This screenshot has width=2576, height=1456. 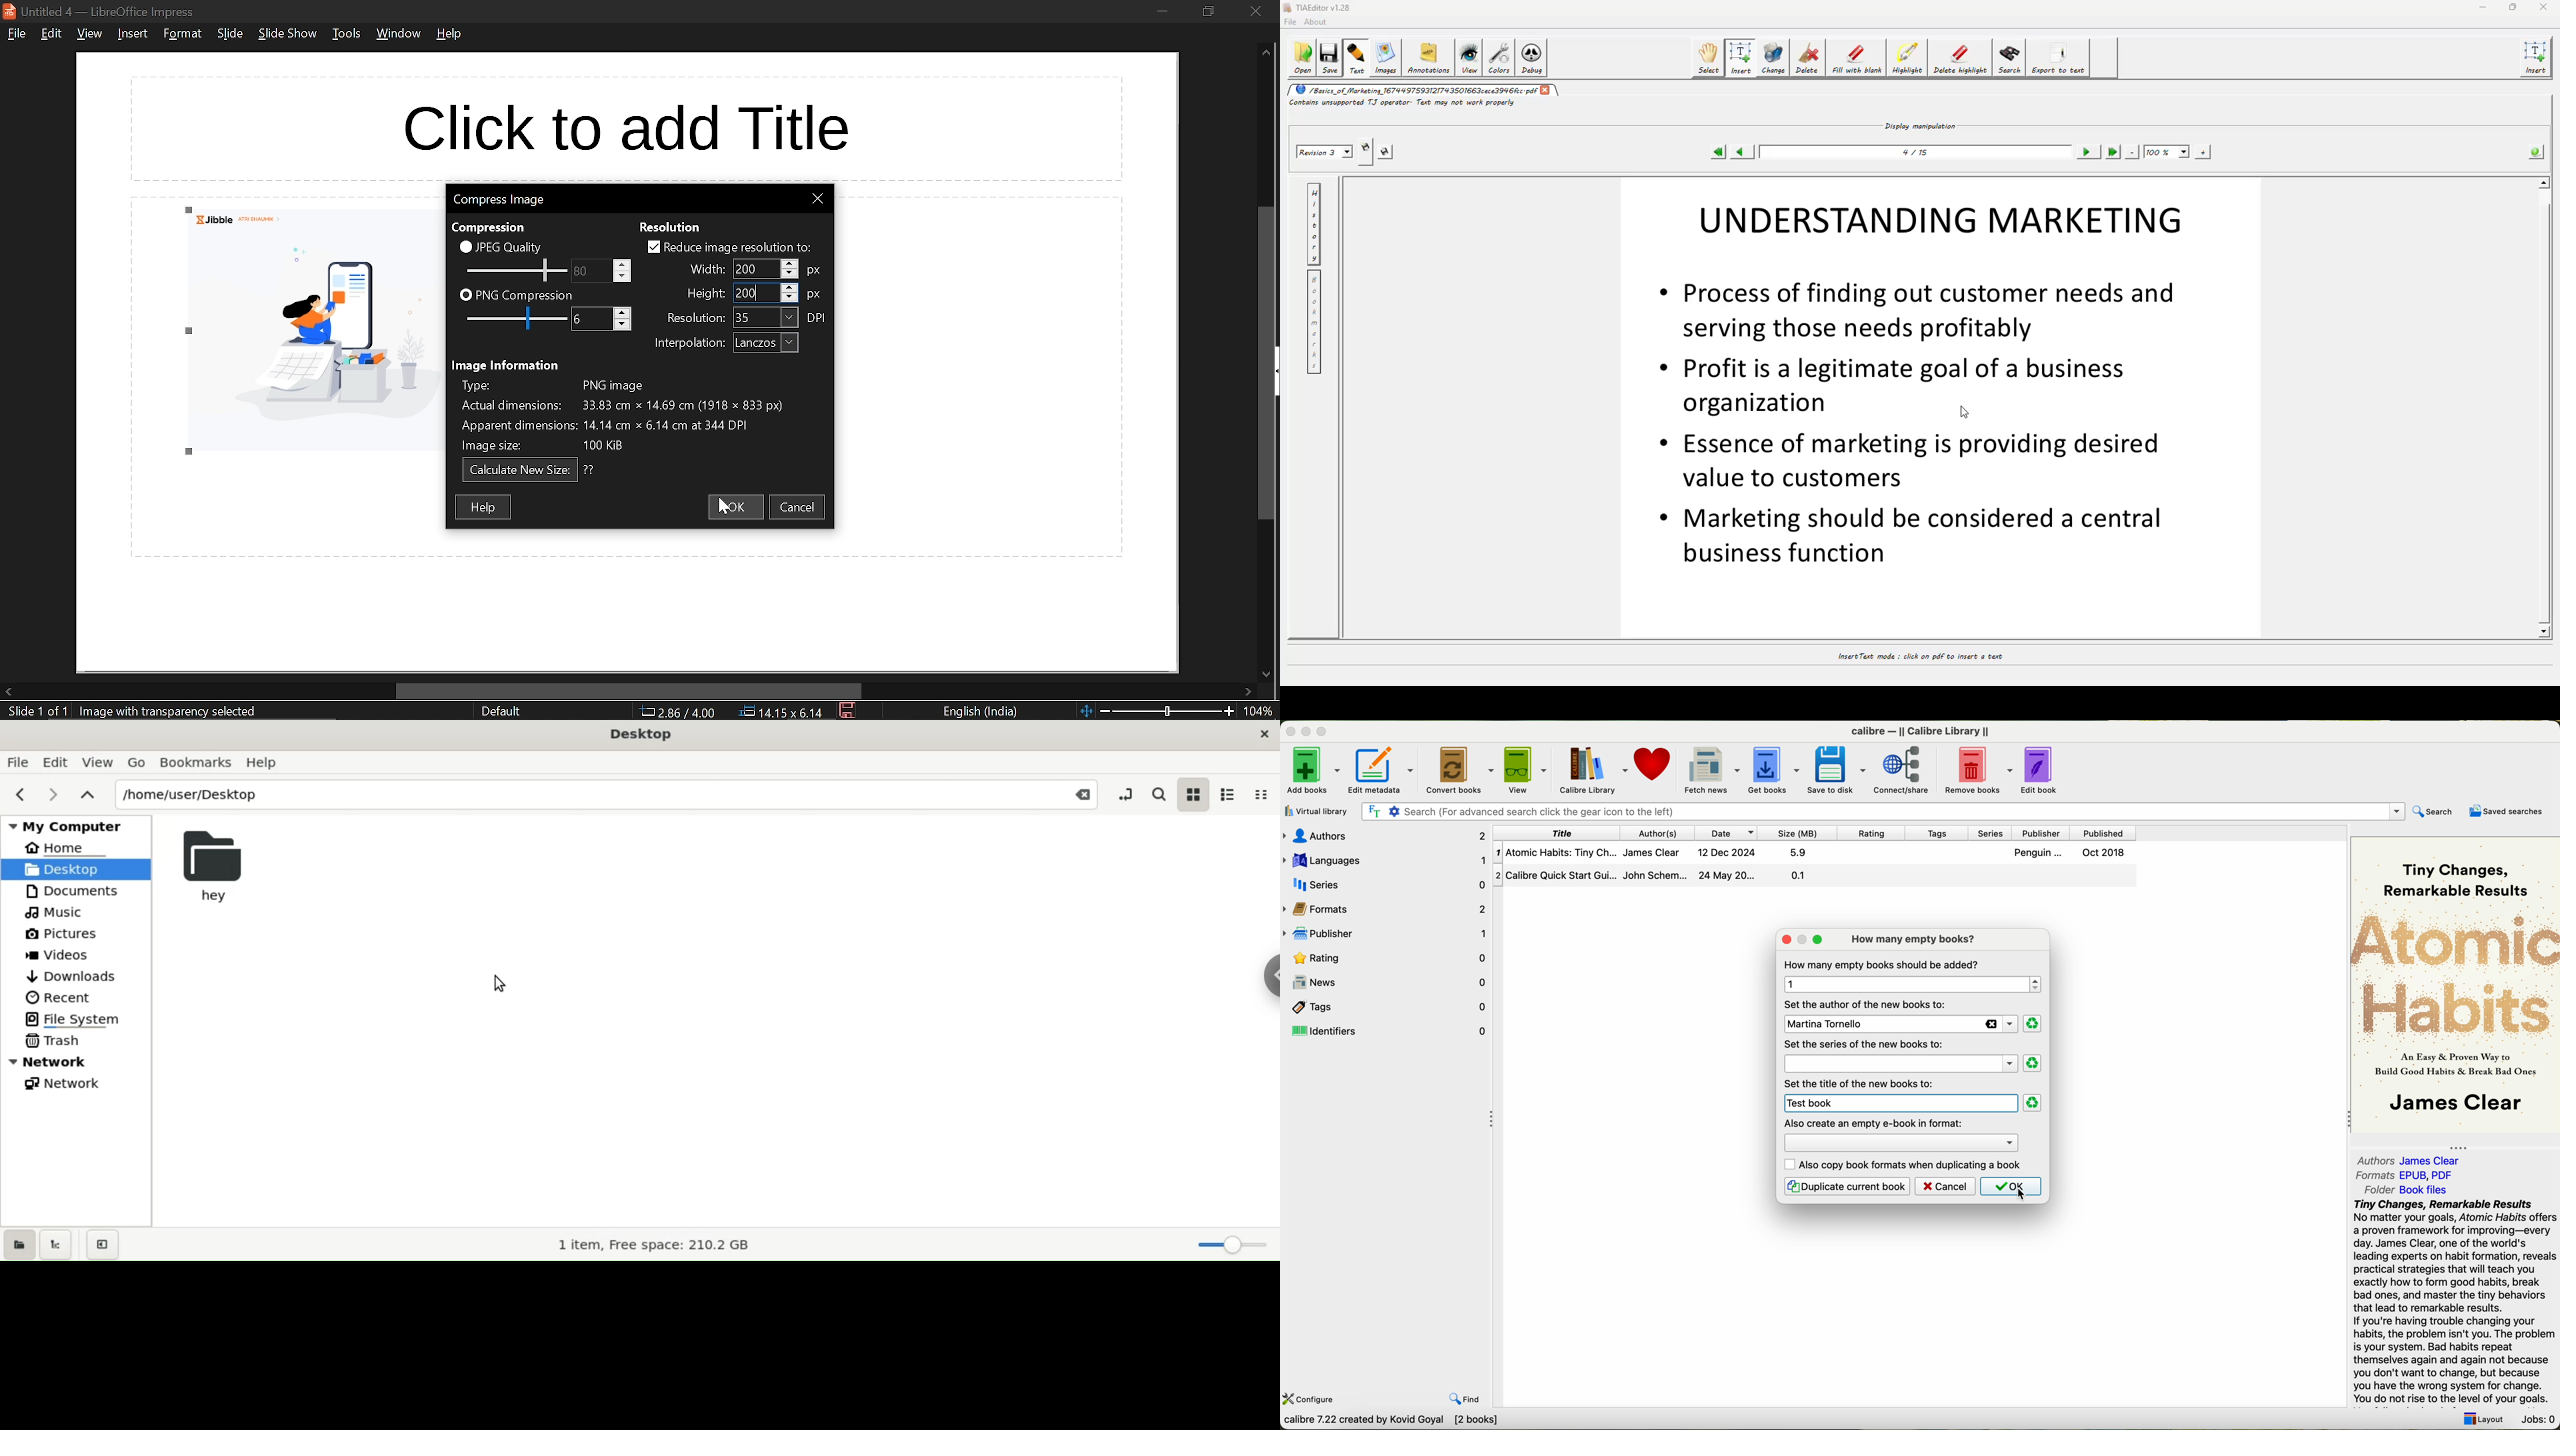 What do you see at coordinates (622, 264) in the screenshot?
I see `increase jpeg quality` at bounding box center [622, 264].